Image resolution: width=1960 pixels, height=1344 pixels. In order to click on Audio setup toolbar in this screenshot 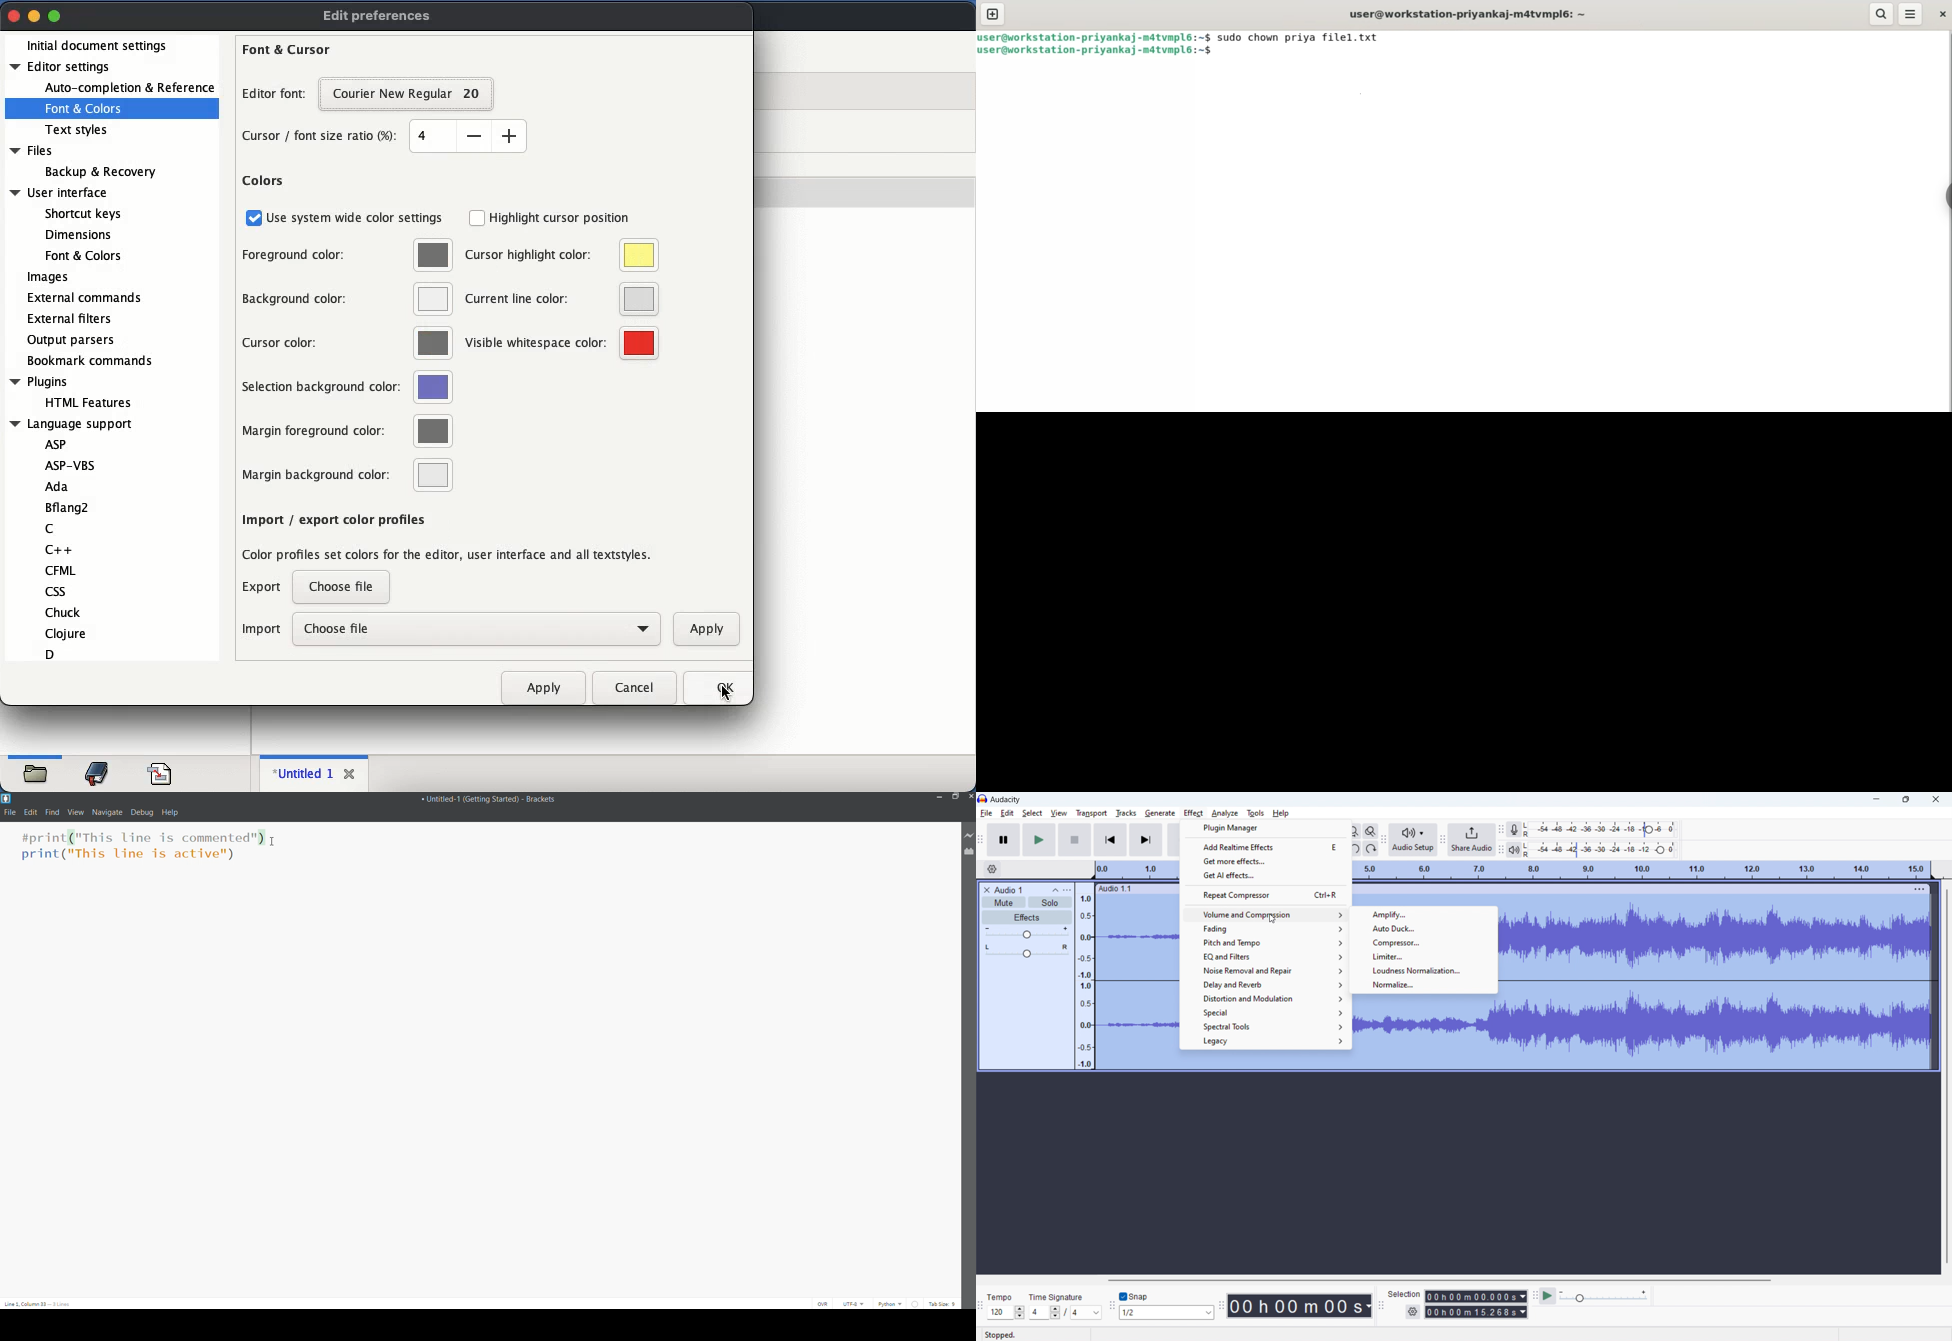, I will do `click(1384, 840)`.